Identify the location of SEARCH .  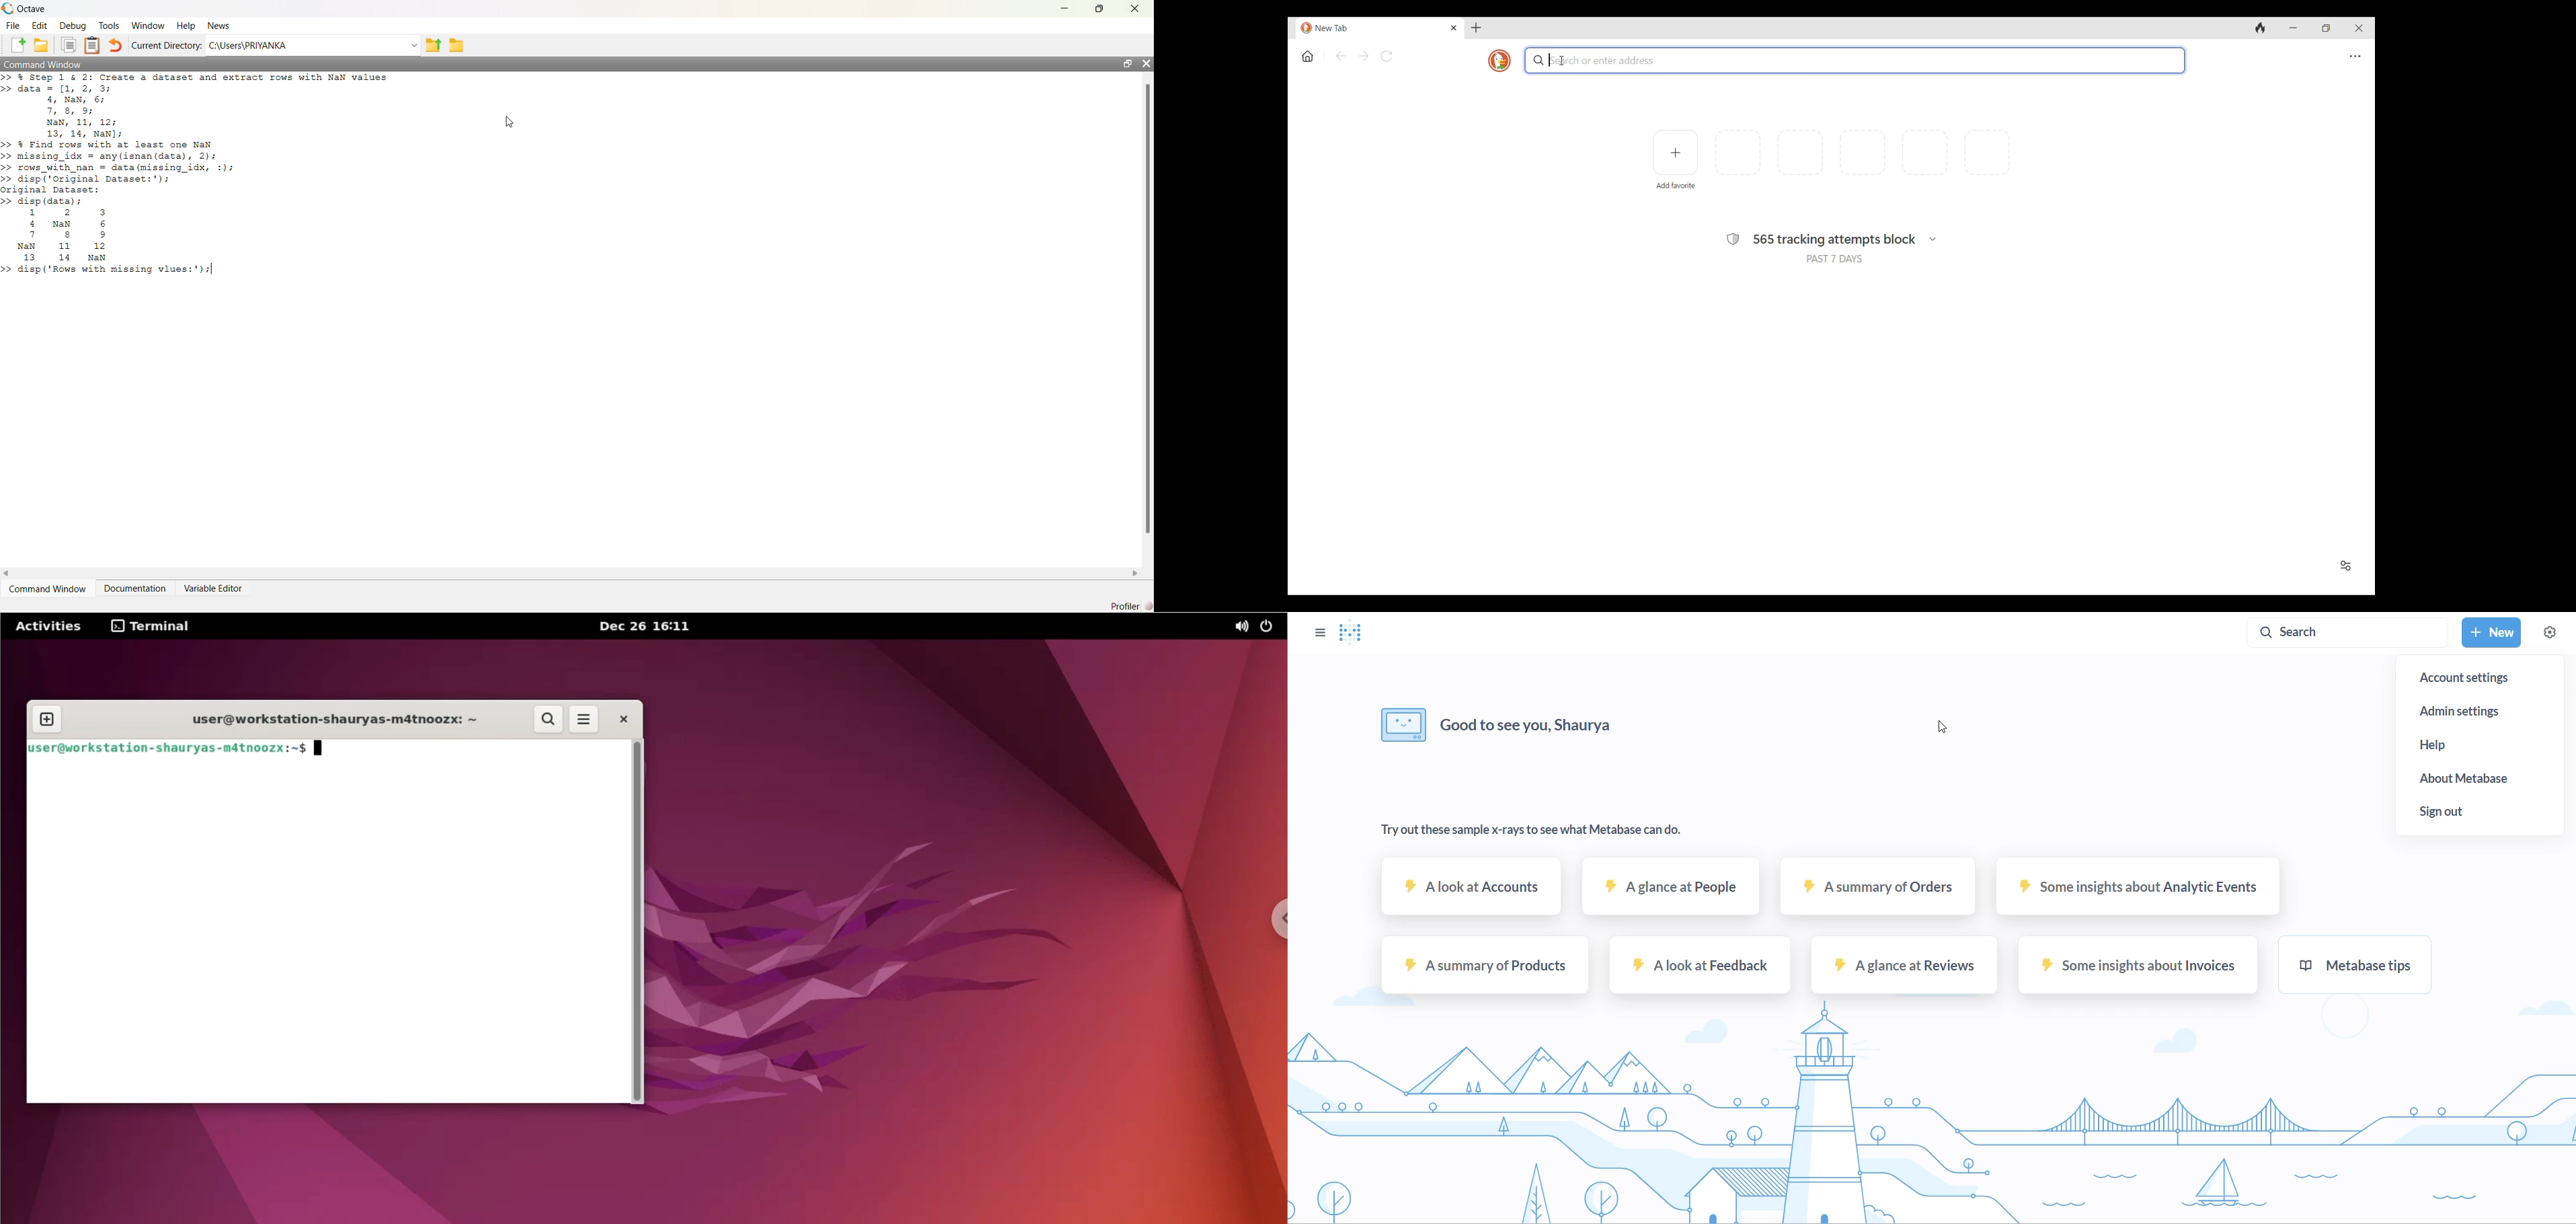
(2351, 631).